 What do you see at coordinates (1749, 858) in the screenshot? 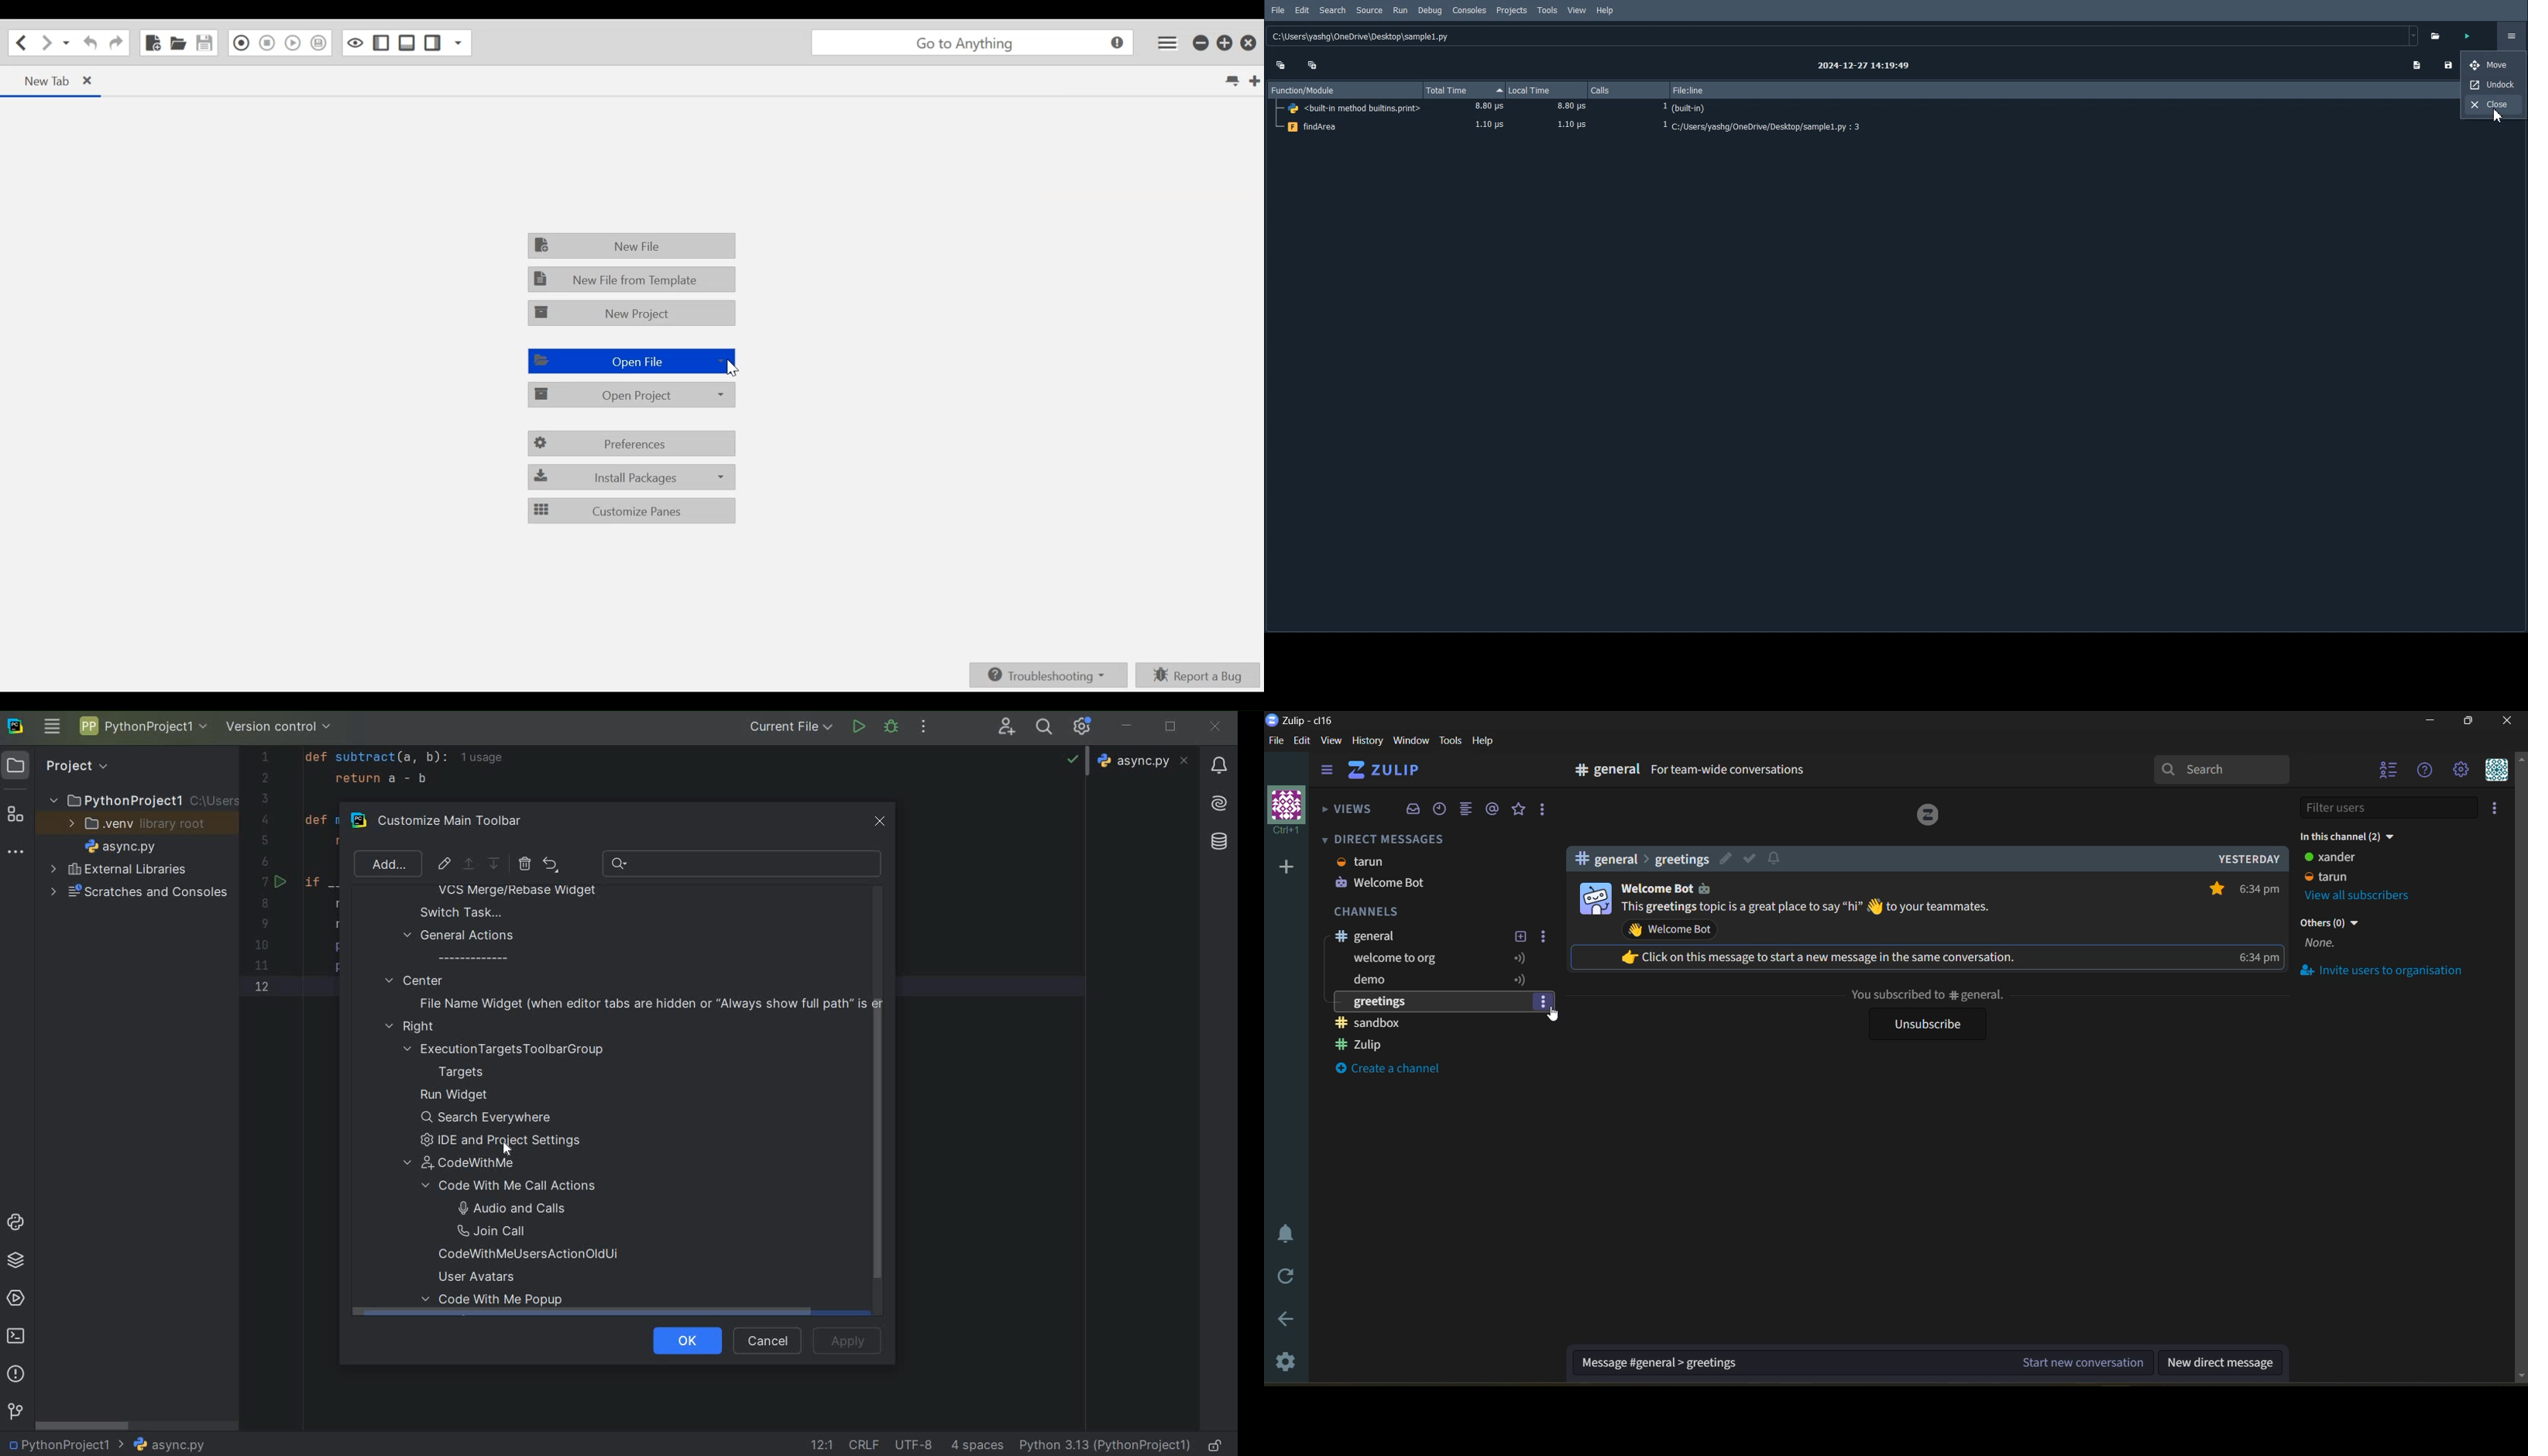
I see `mark` at bounding box center [1749, 858].